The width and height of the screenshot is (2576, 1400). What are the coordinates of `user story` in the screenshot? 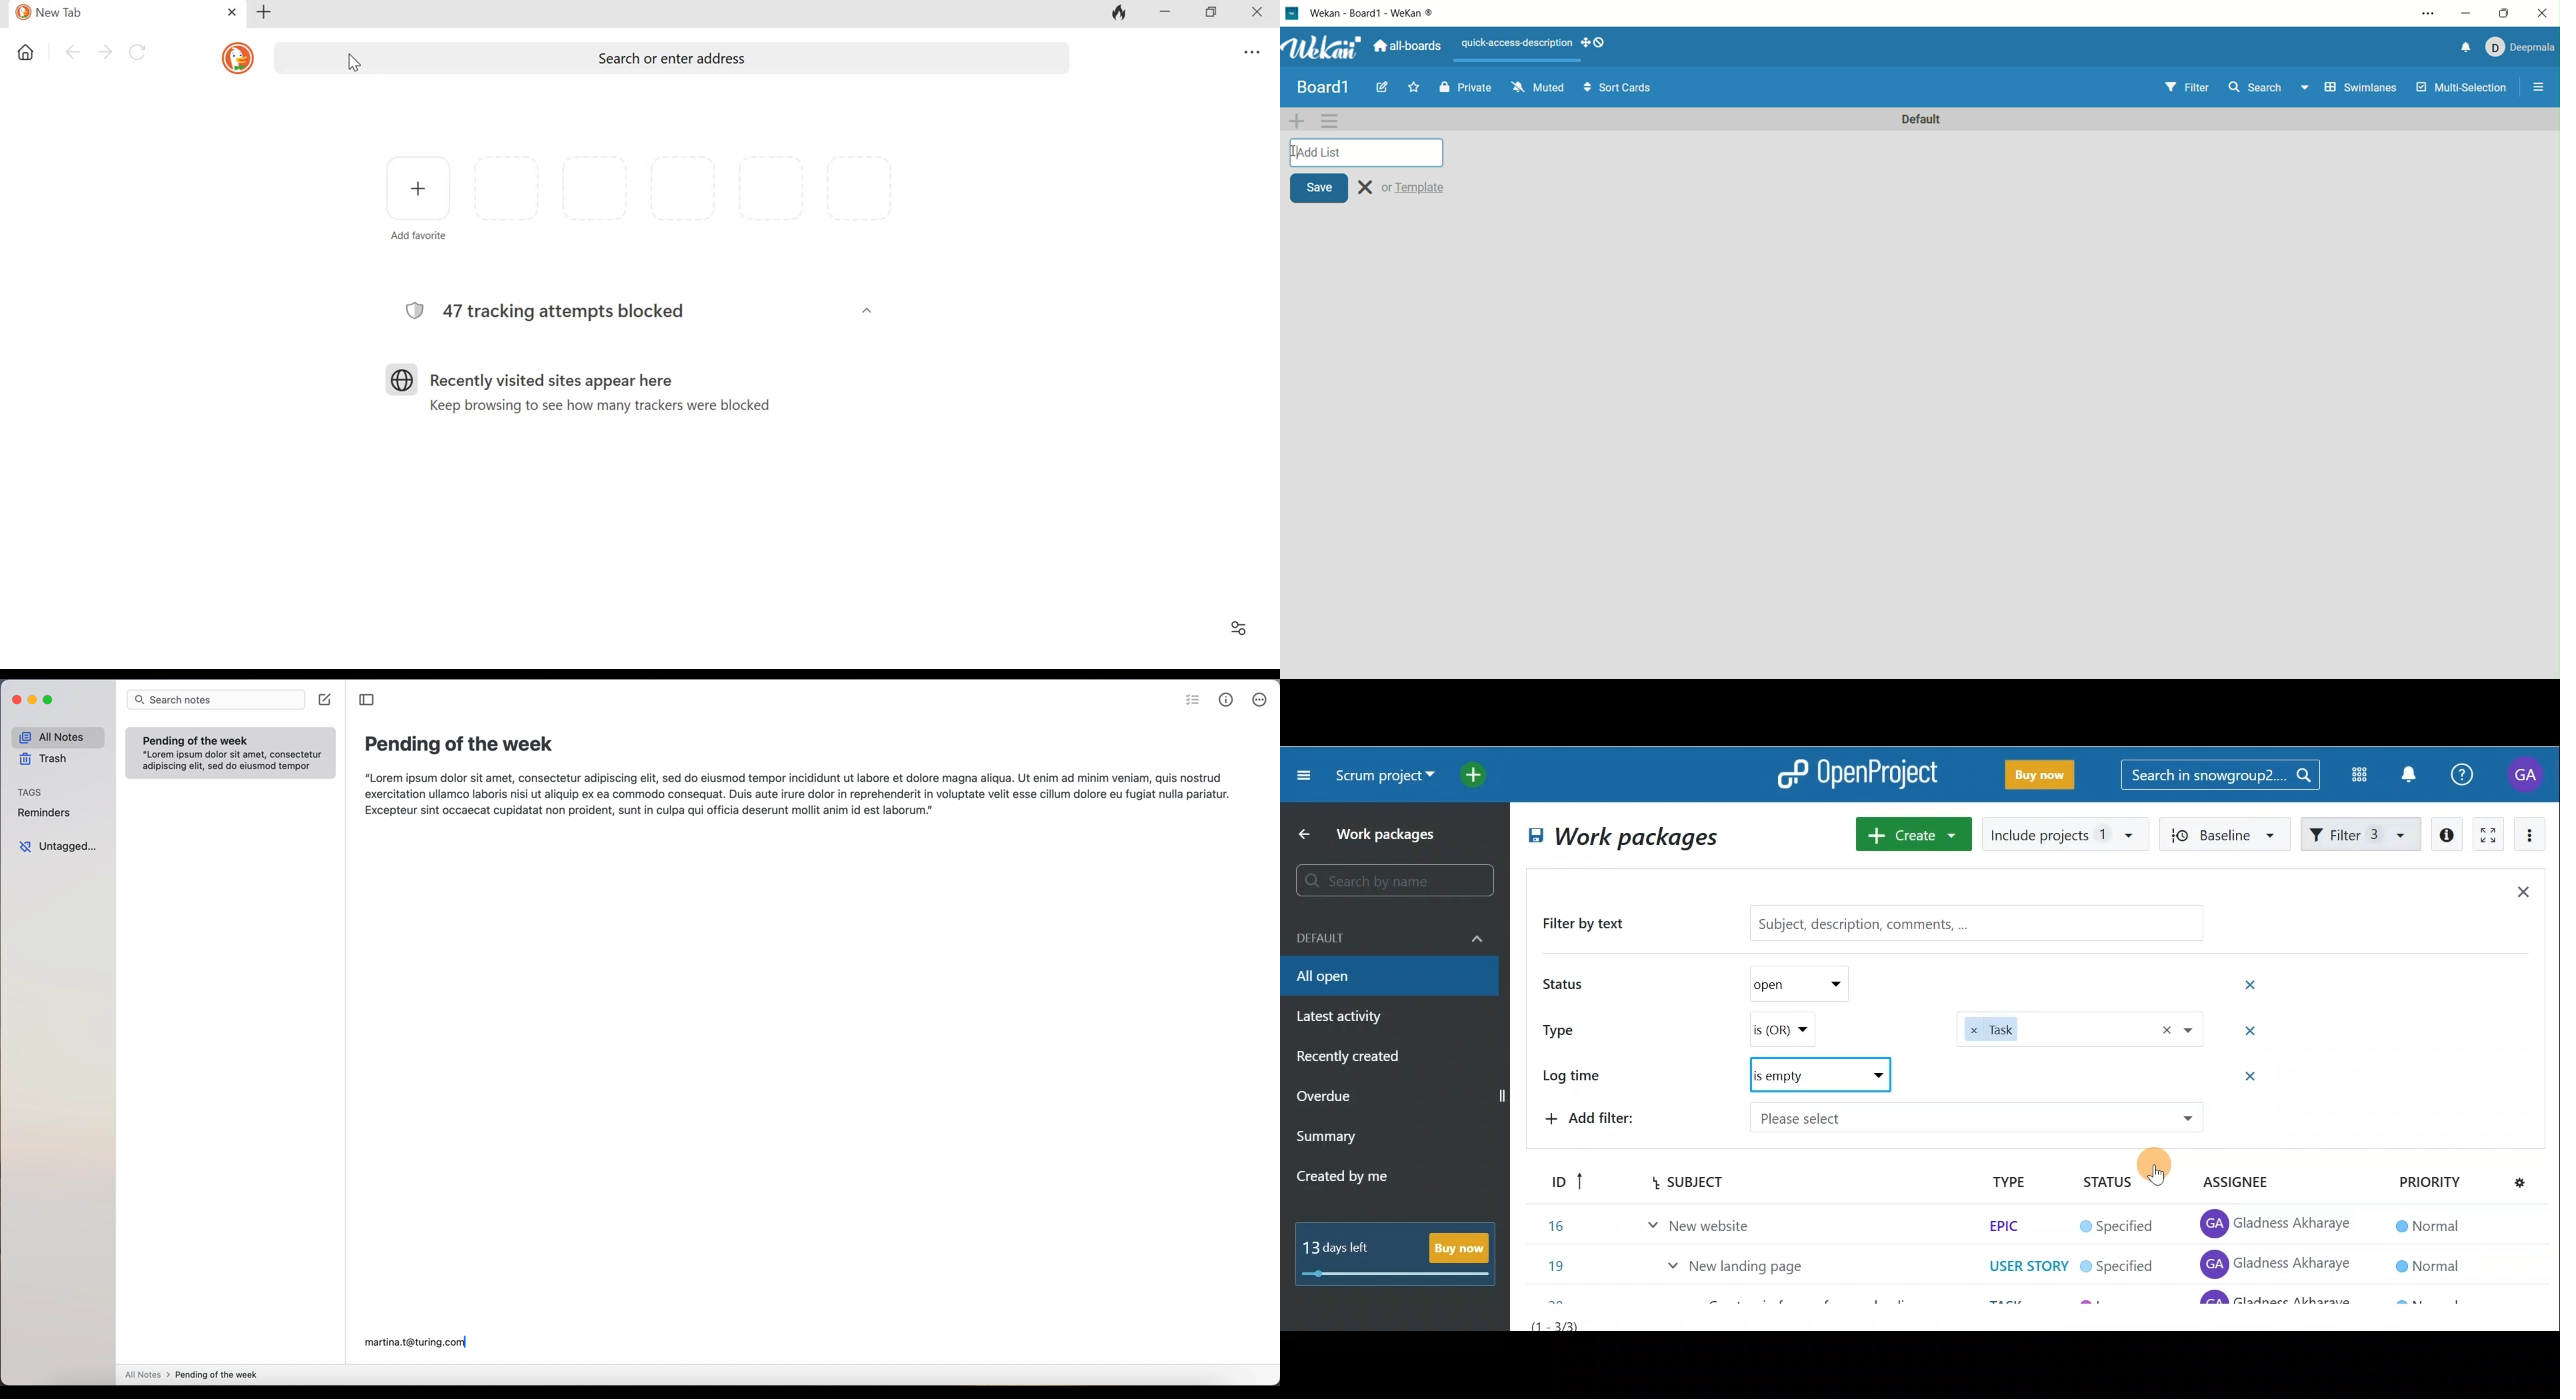 It's located at (2028, 1221).